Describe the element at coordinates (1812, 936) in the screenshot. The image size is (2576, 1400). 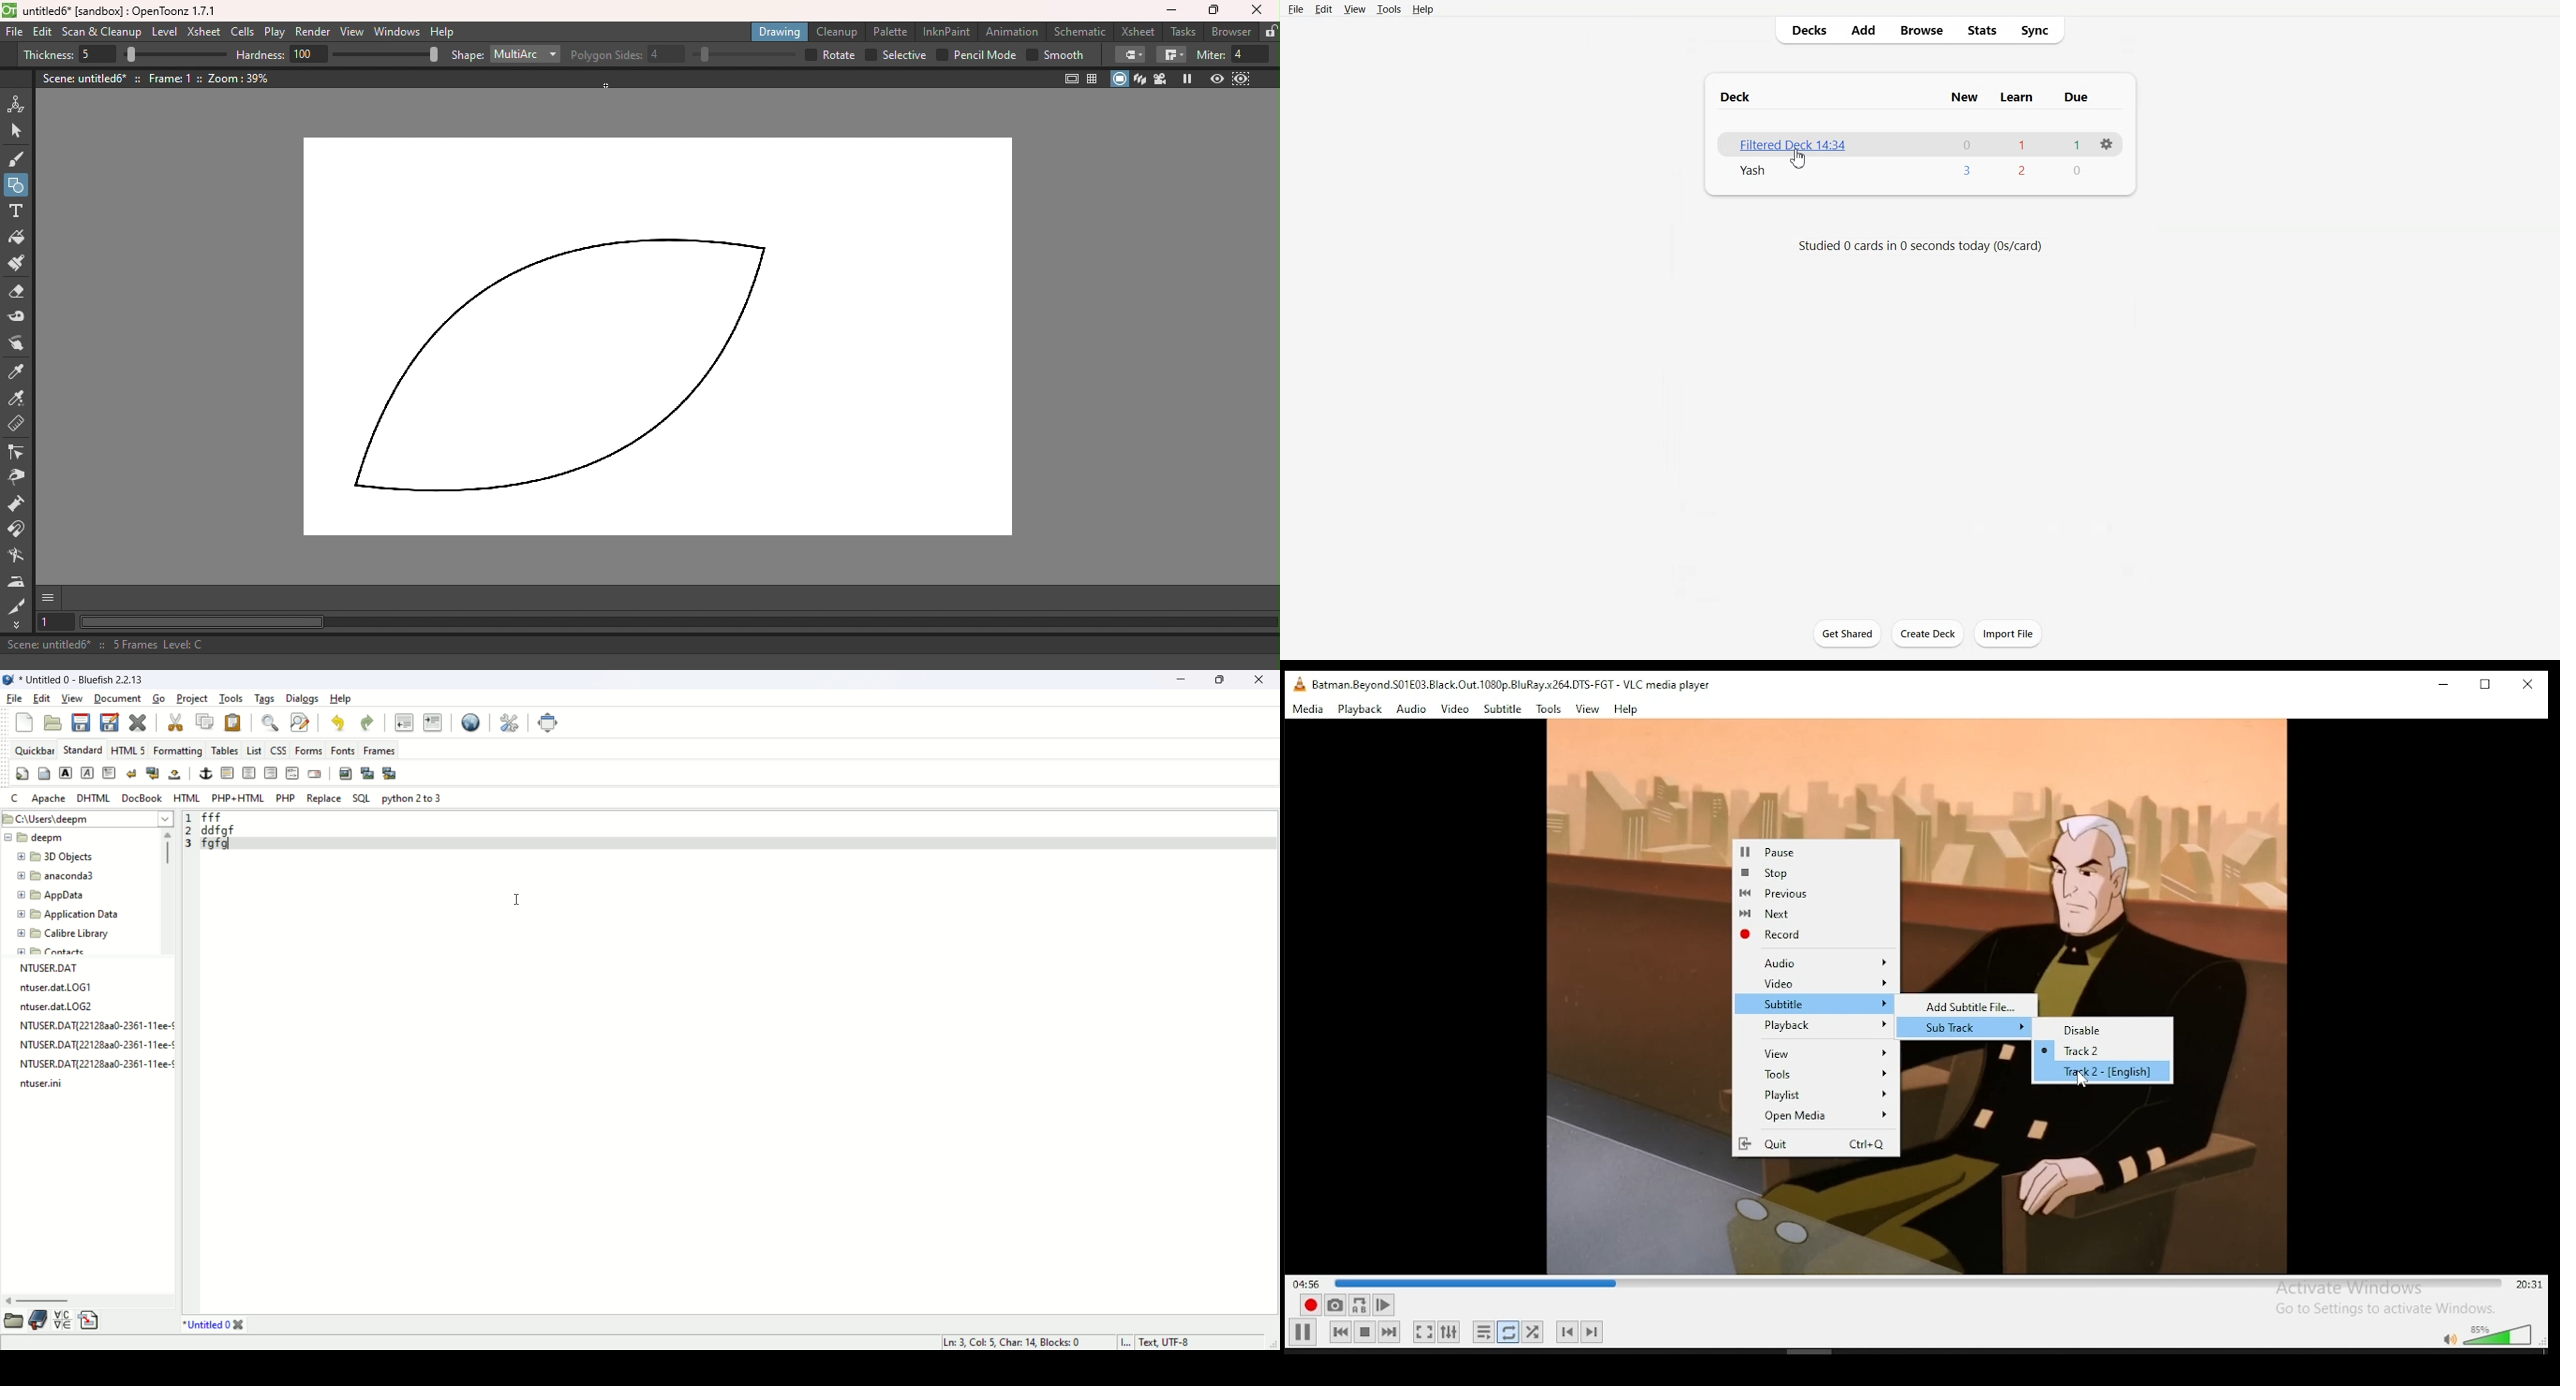
I see `Record` at that location.